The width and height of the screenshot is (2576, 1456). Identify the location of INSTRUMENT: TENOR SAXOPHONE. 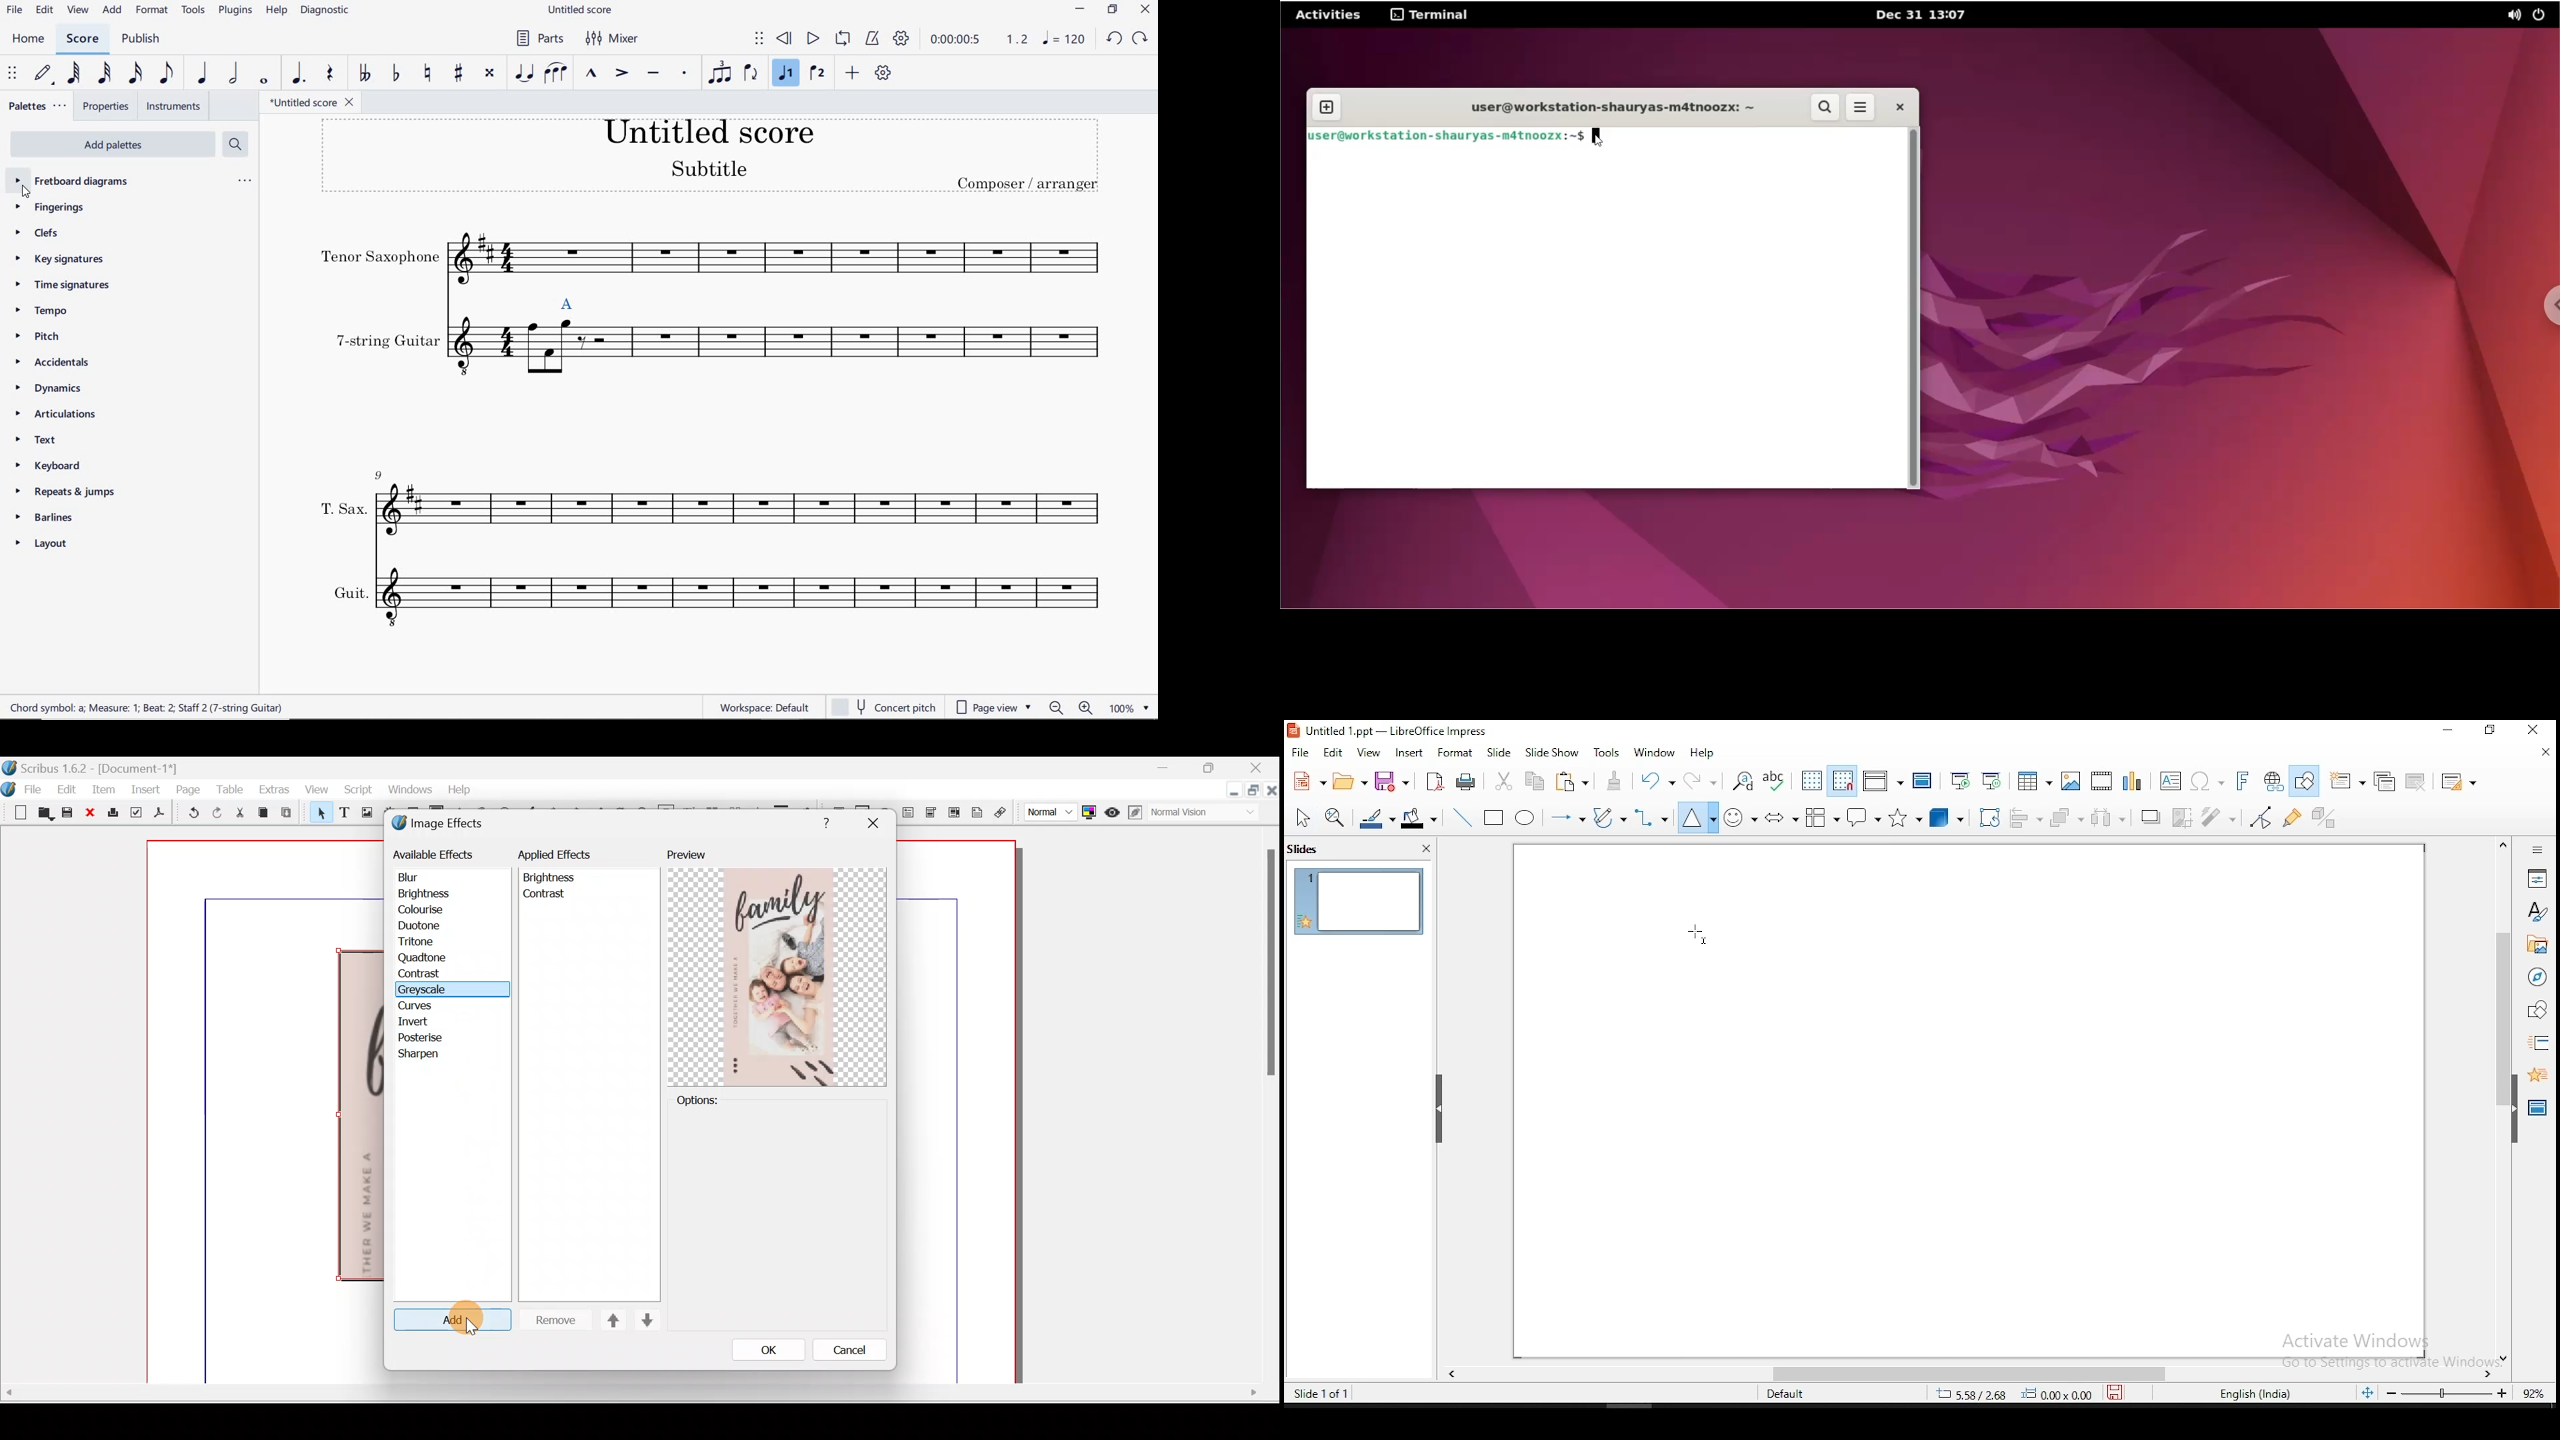
(718, 258).